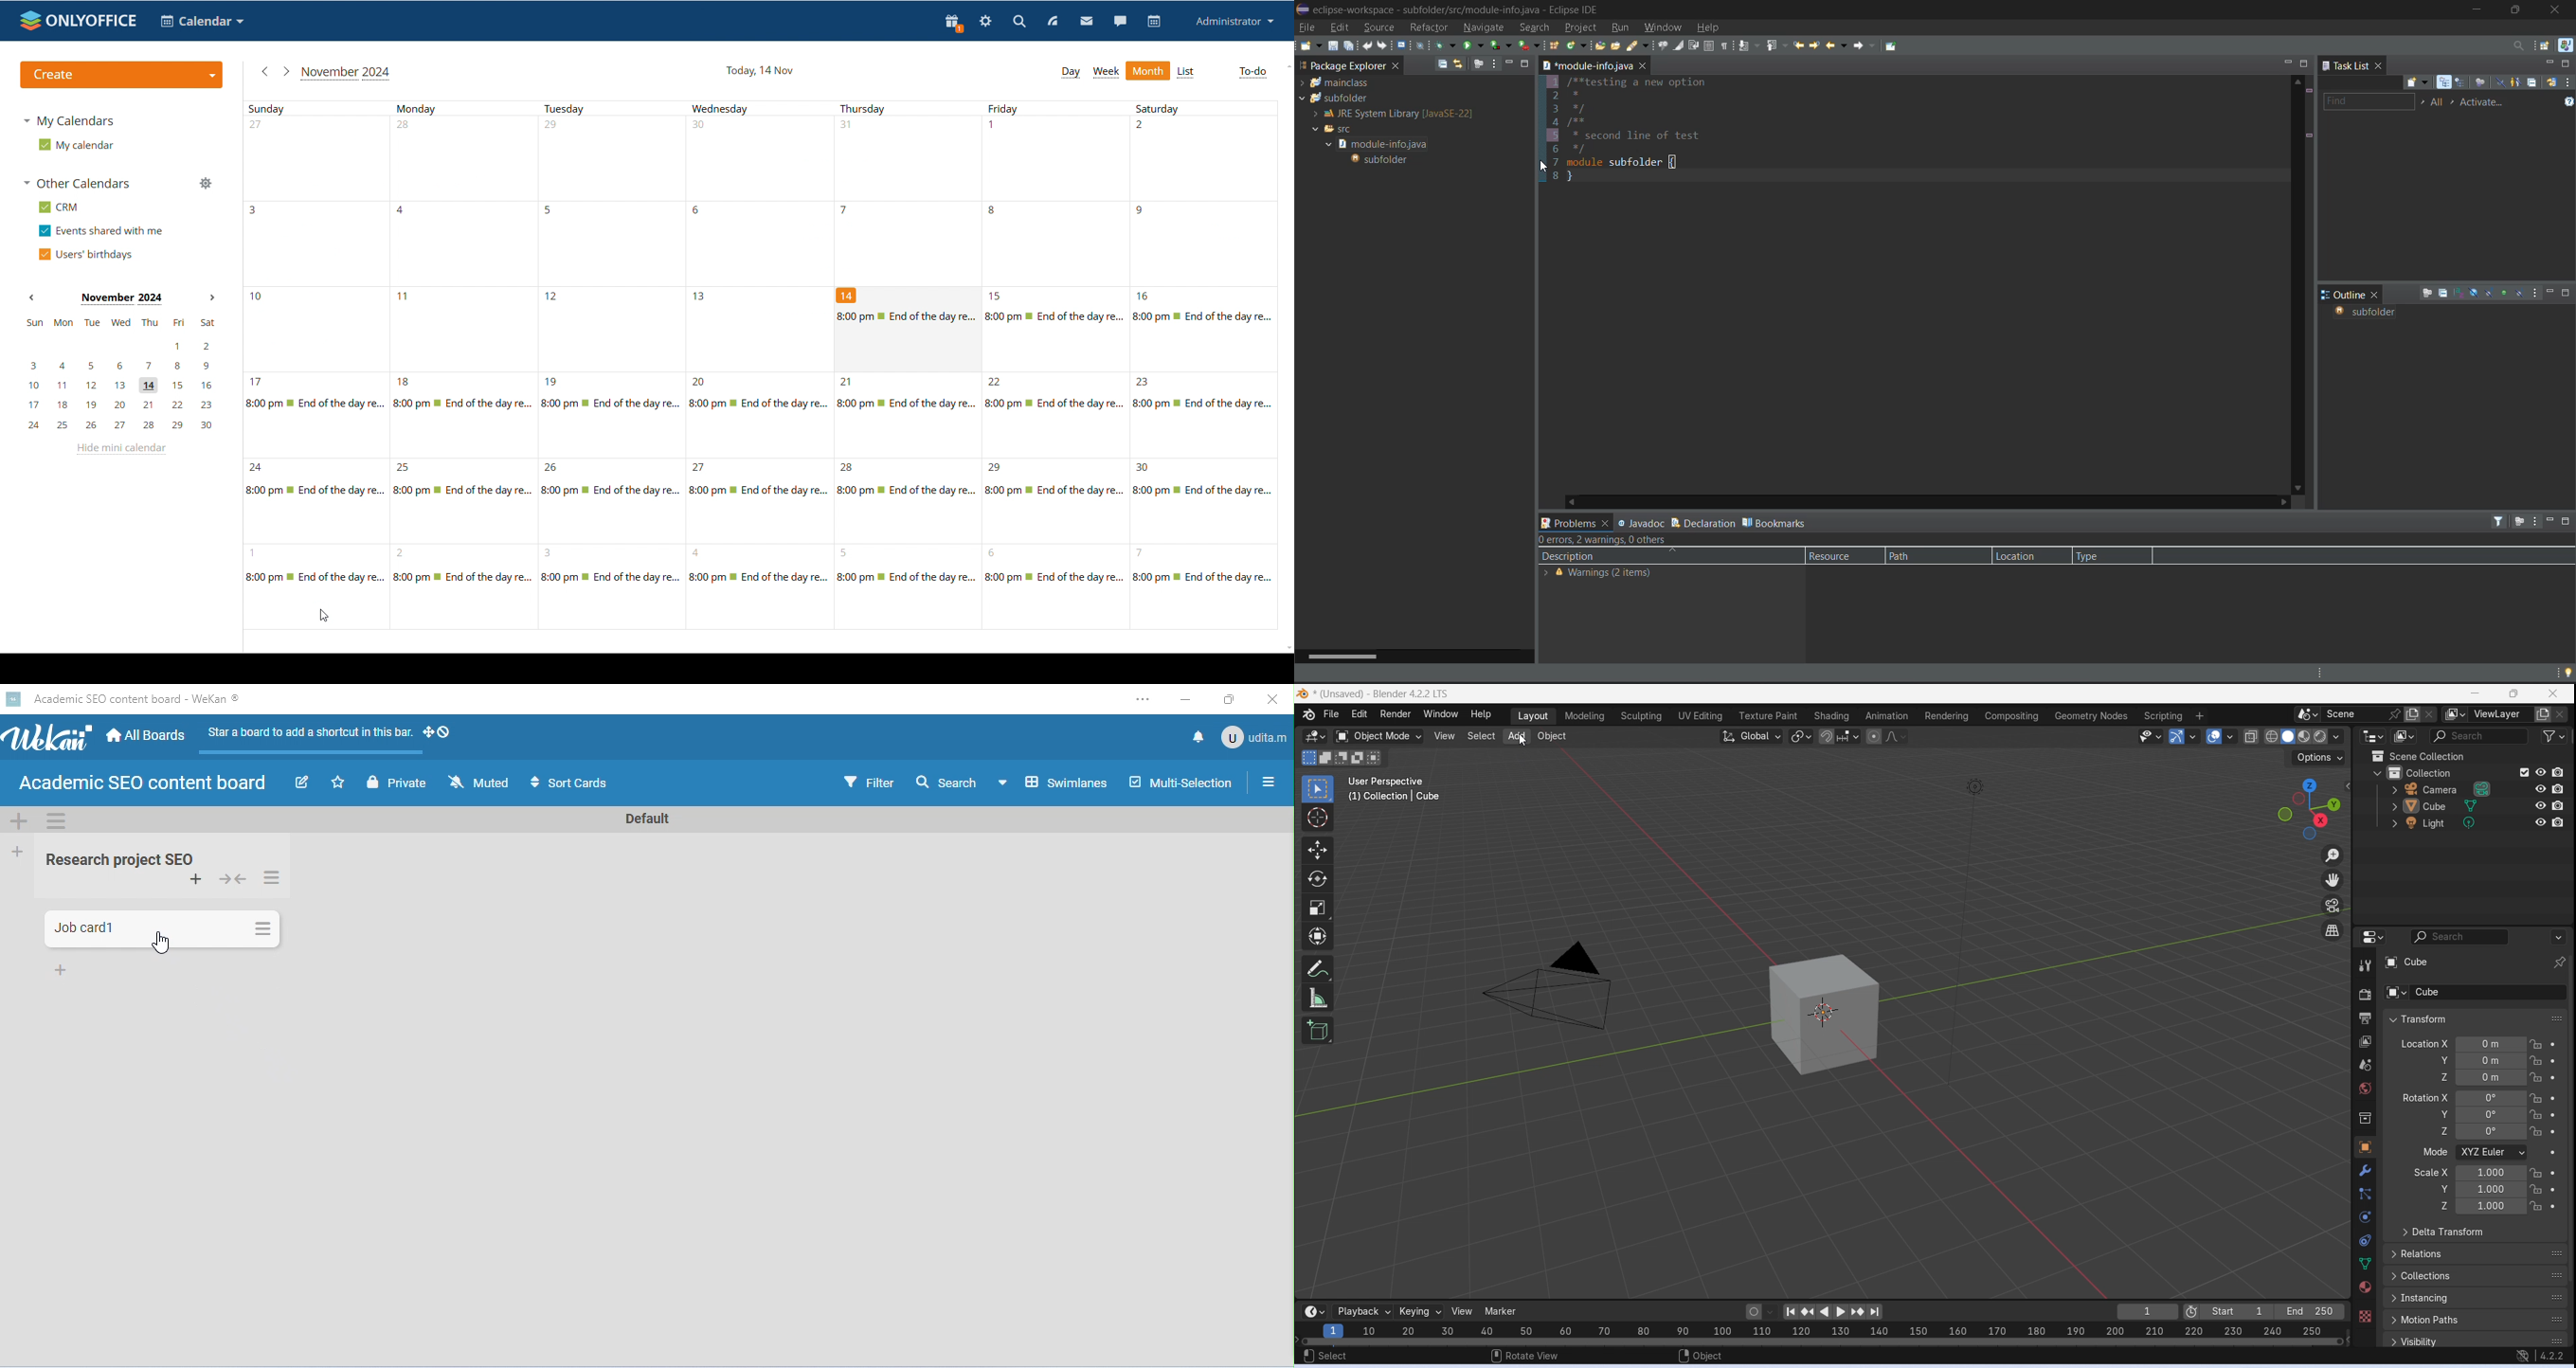 Image resolution: width=2576 pixels, height=1372 pixels. I want to click on close, so click(1271, 700).